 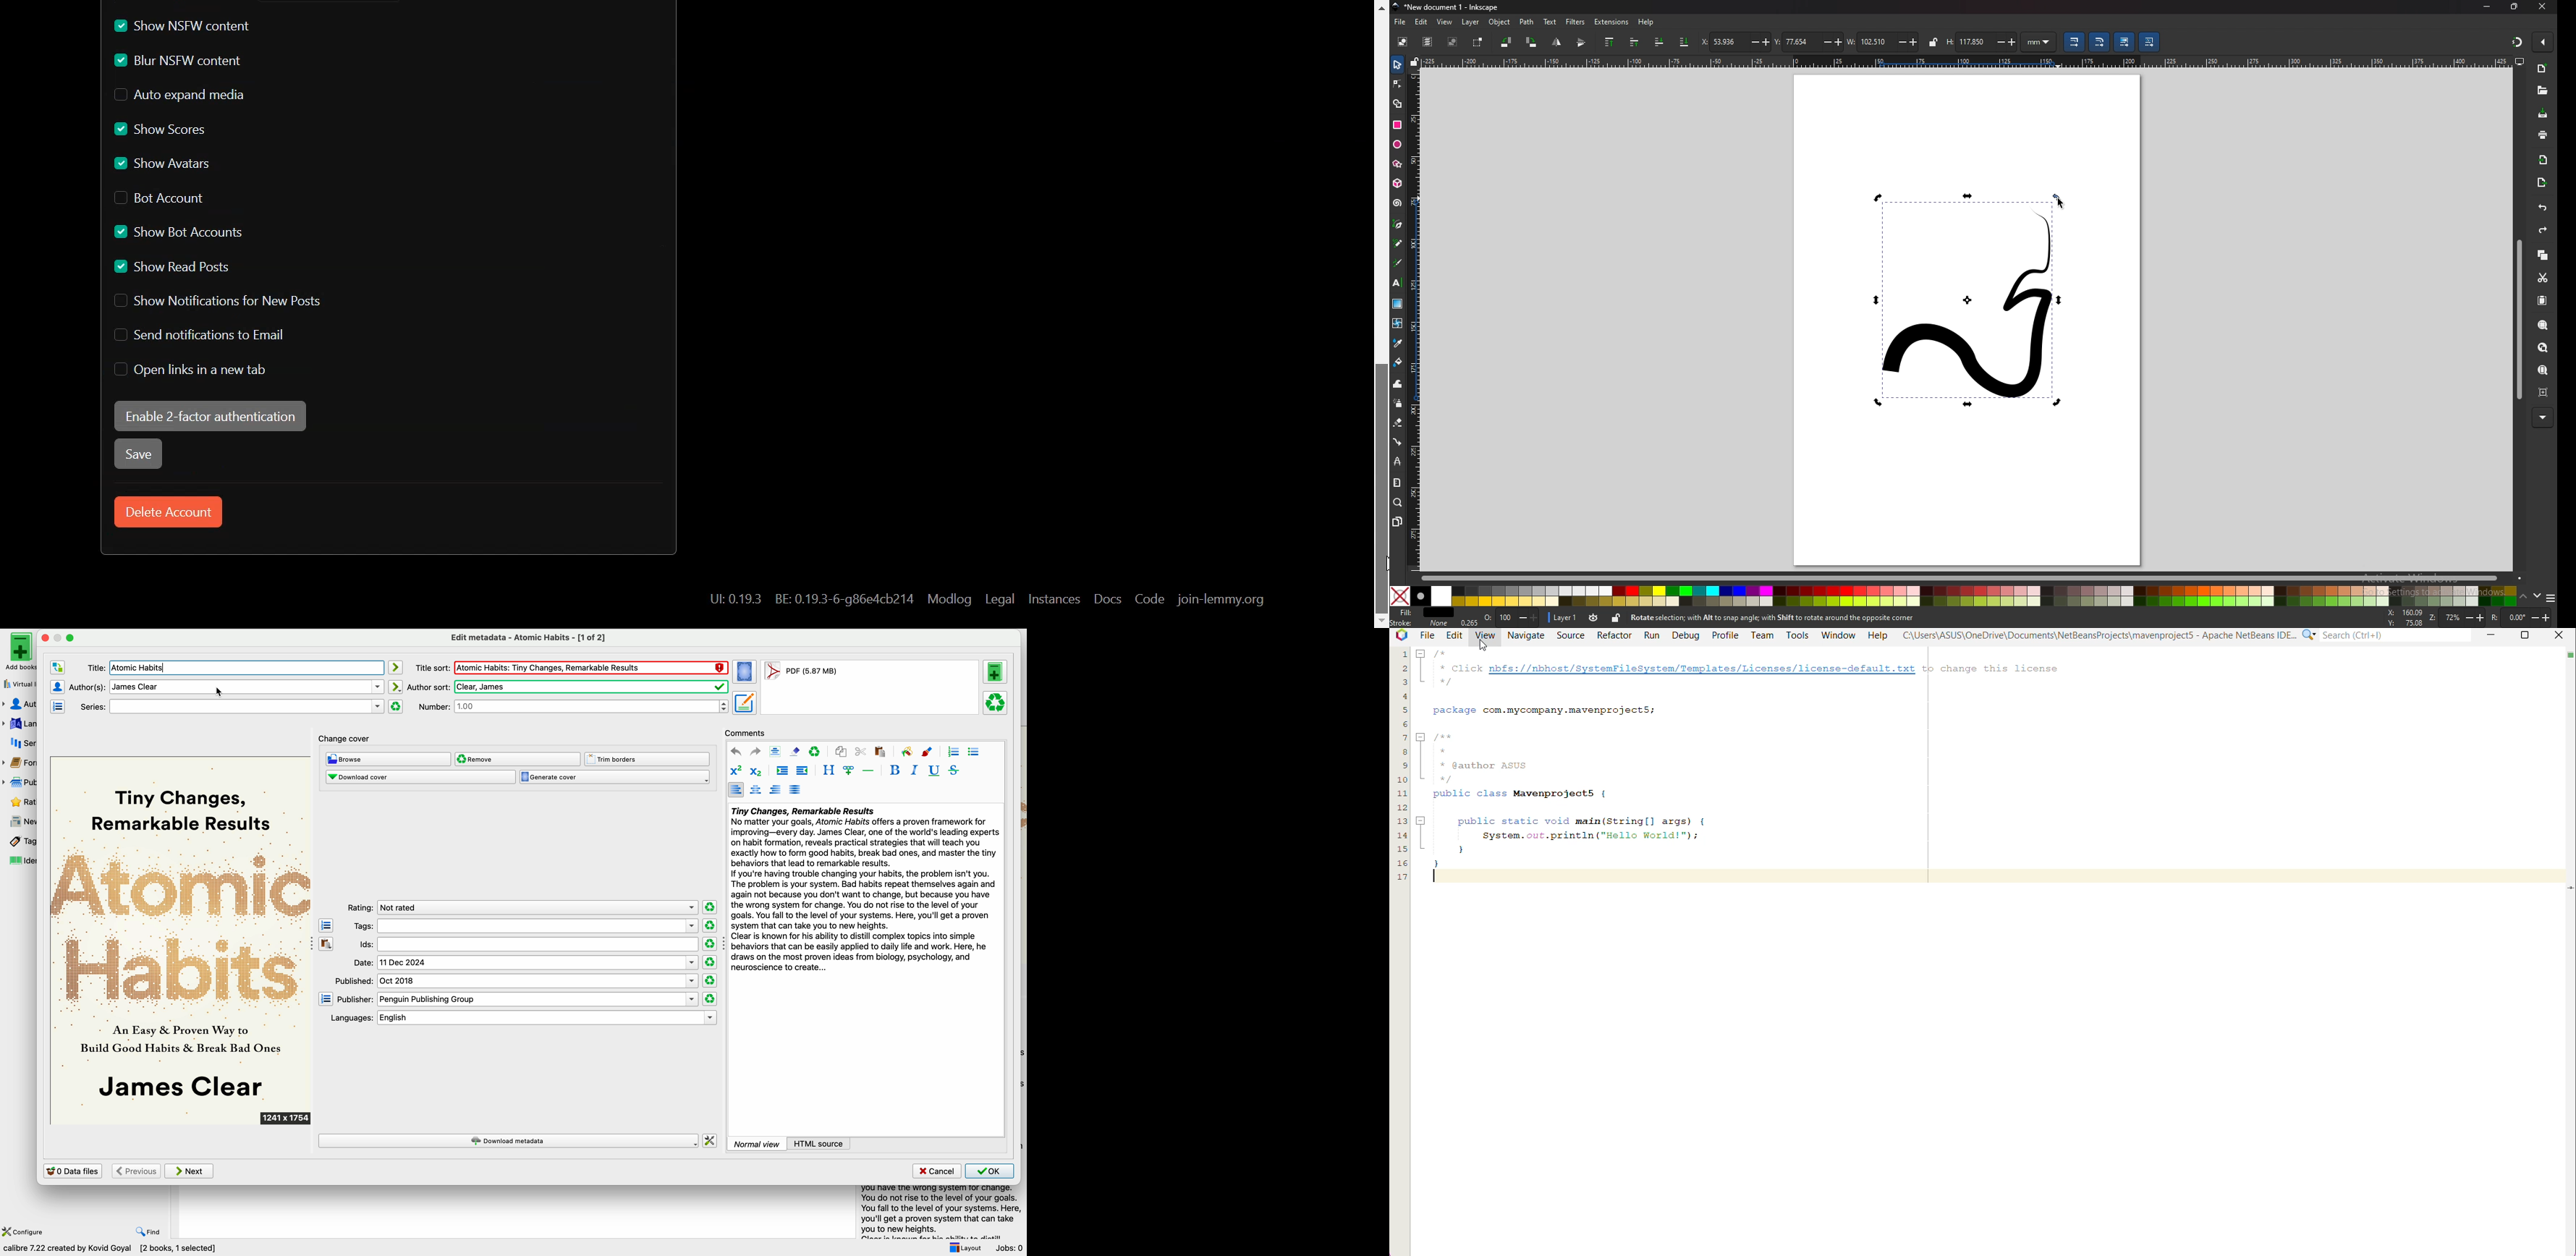 I want to click on unit, so click(x=2039, y=43).